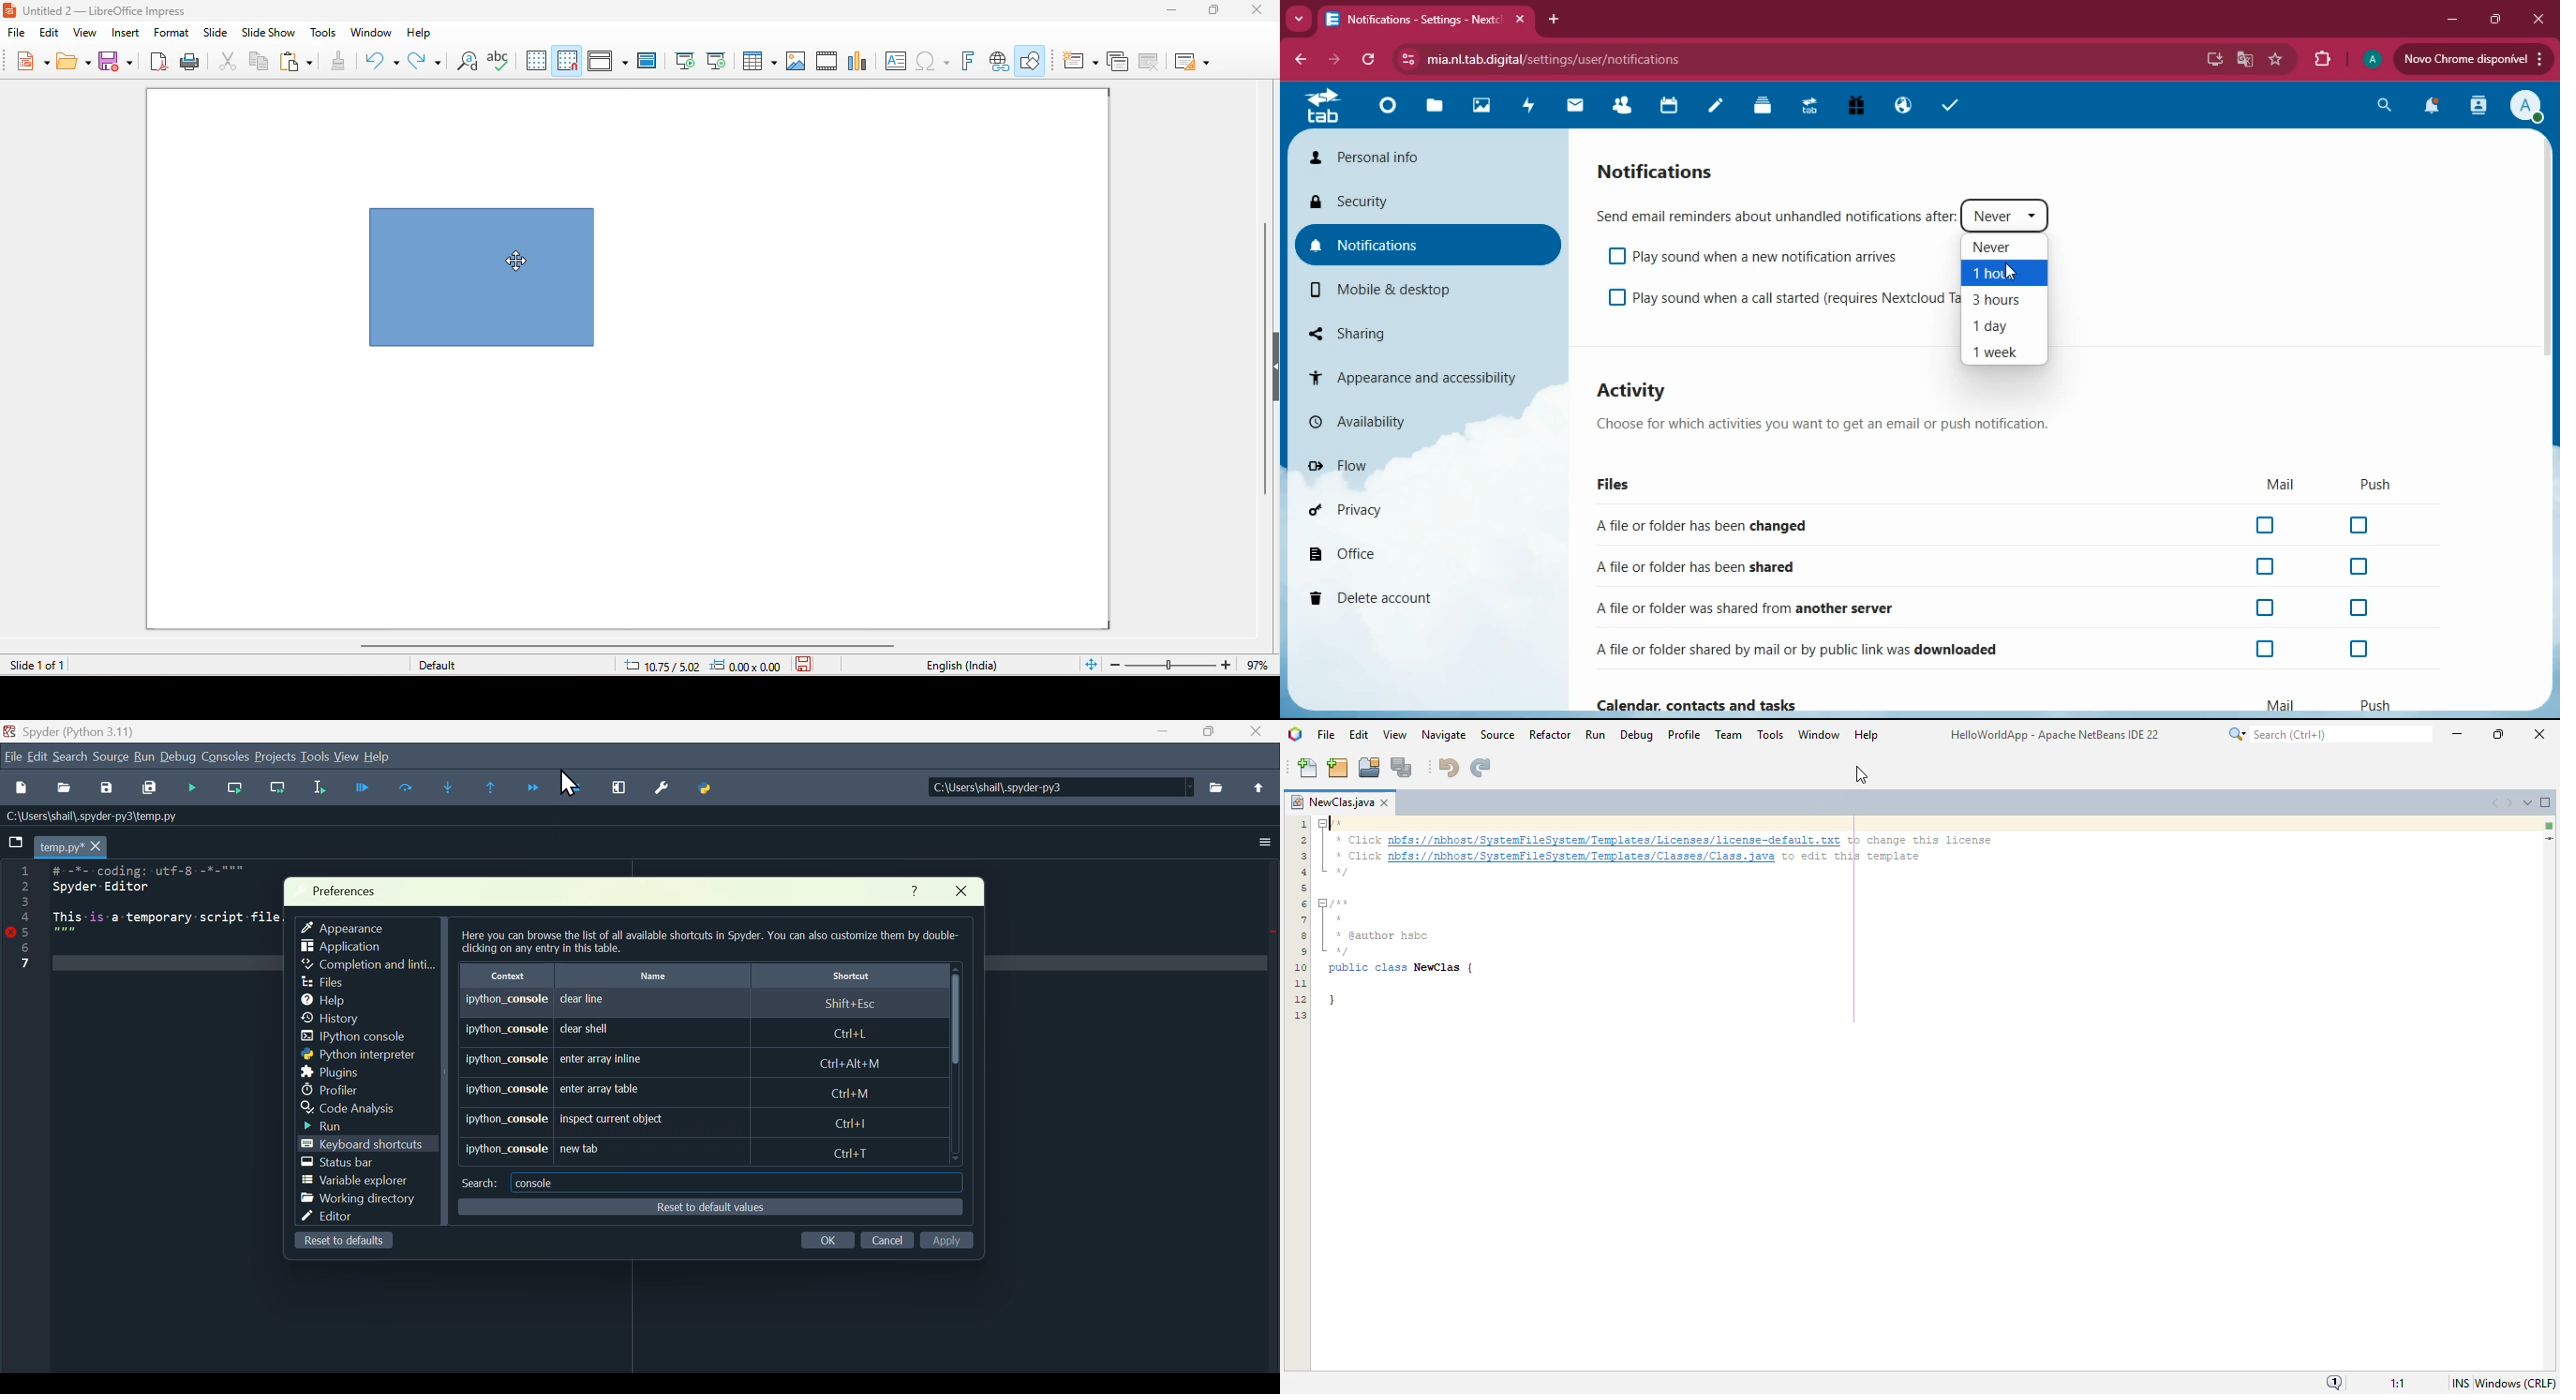  I want to click on maximise, so click(1210, 736).